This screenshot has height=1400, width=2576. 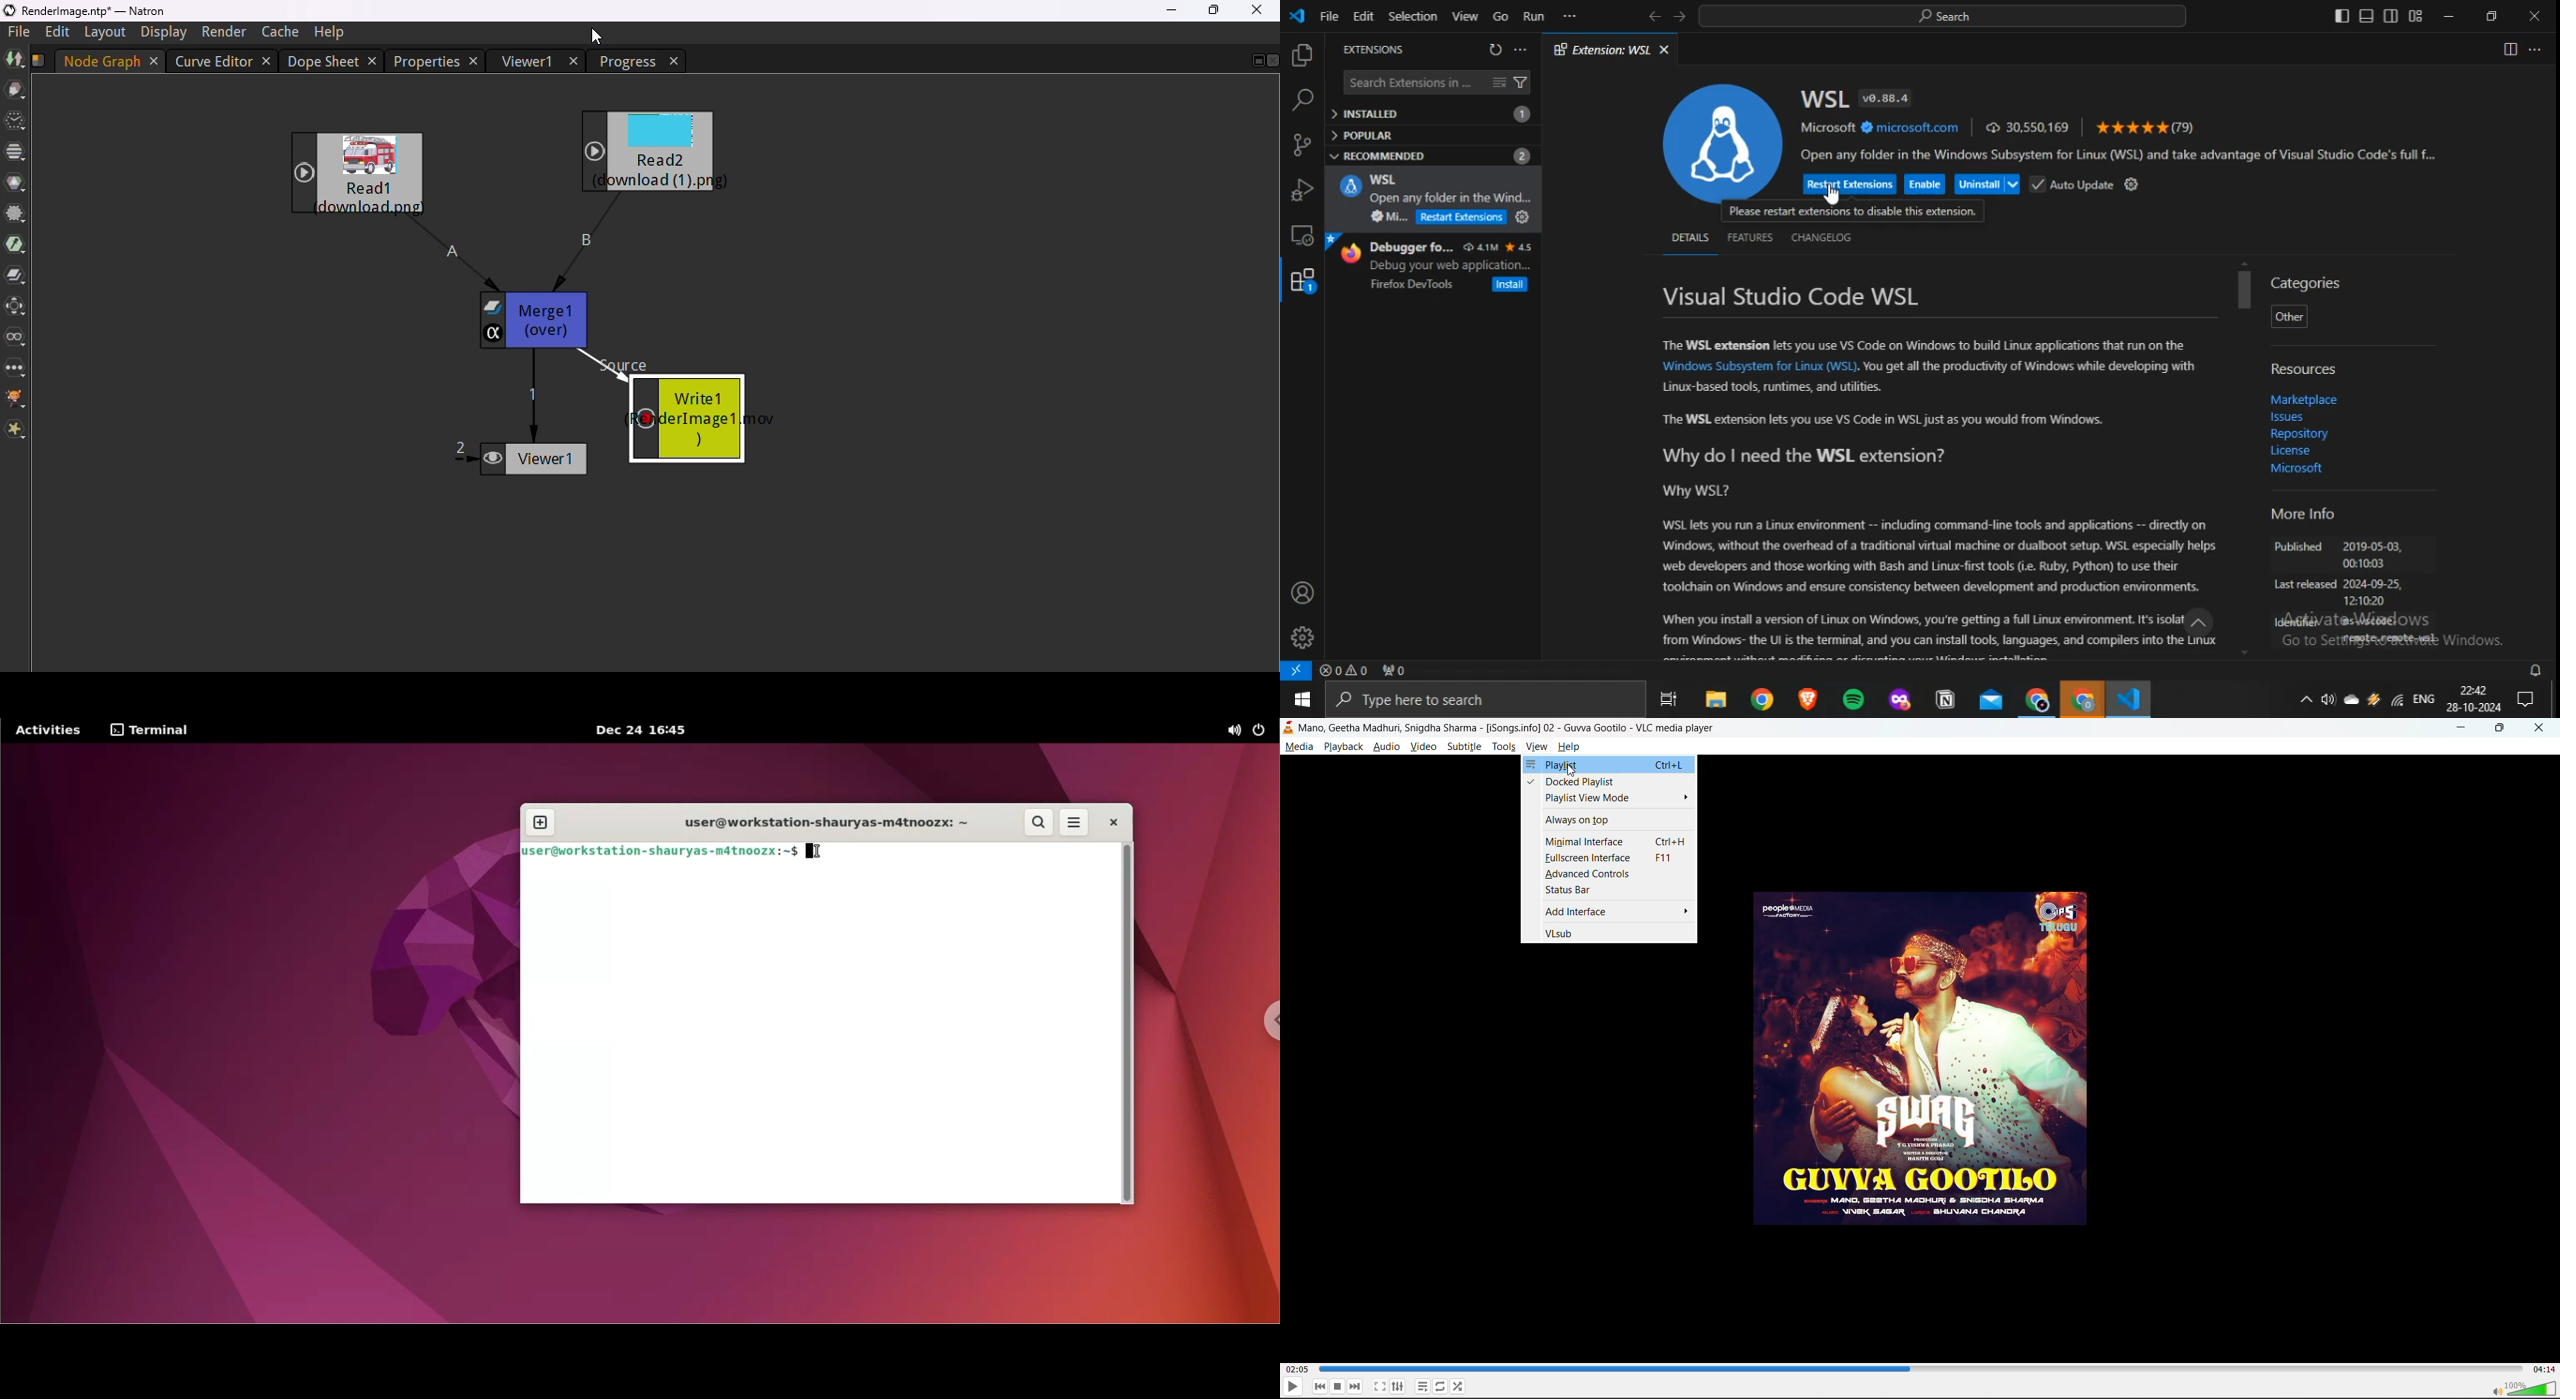 I want to click on run time, so click(x=1296, y=1369).